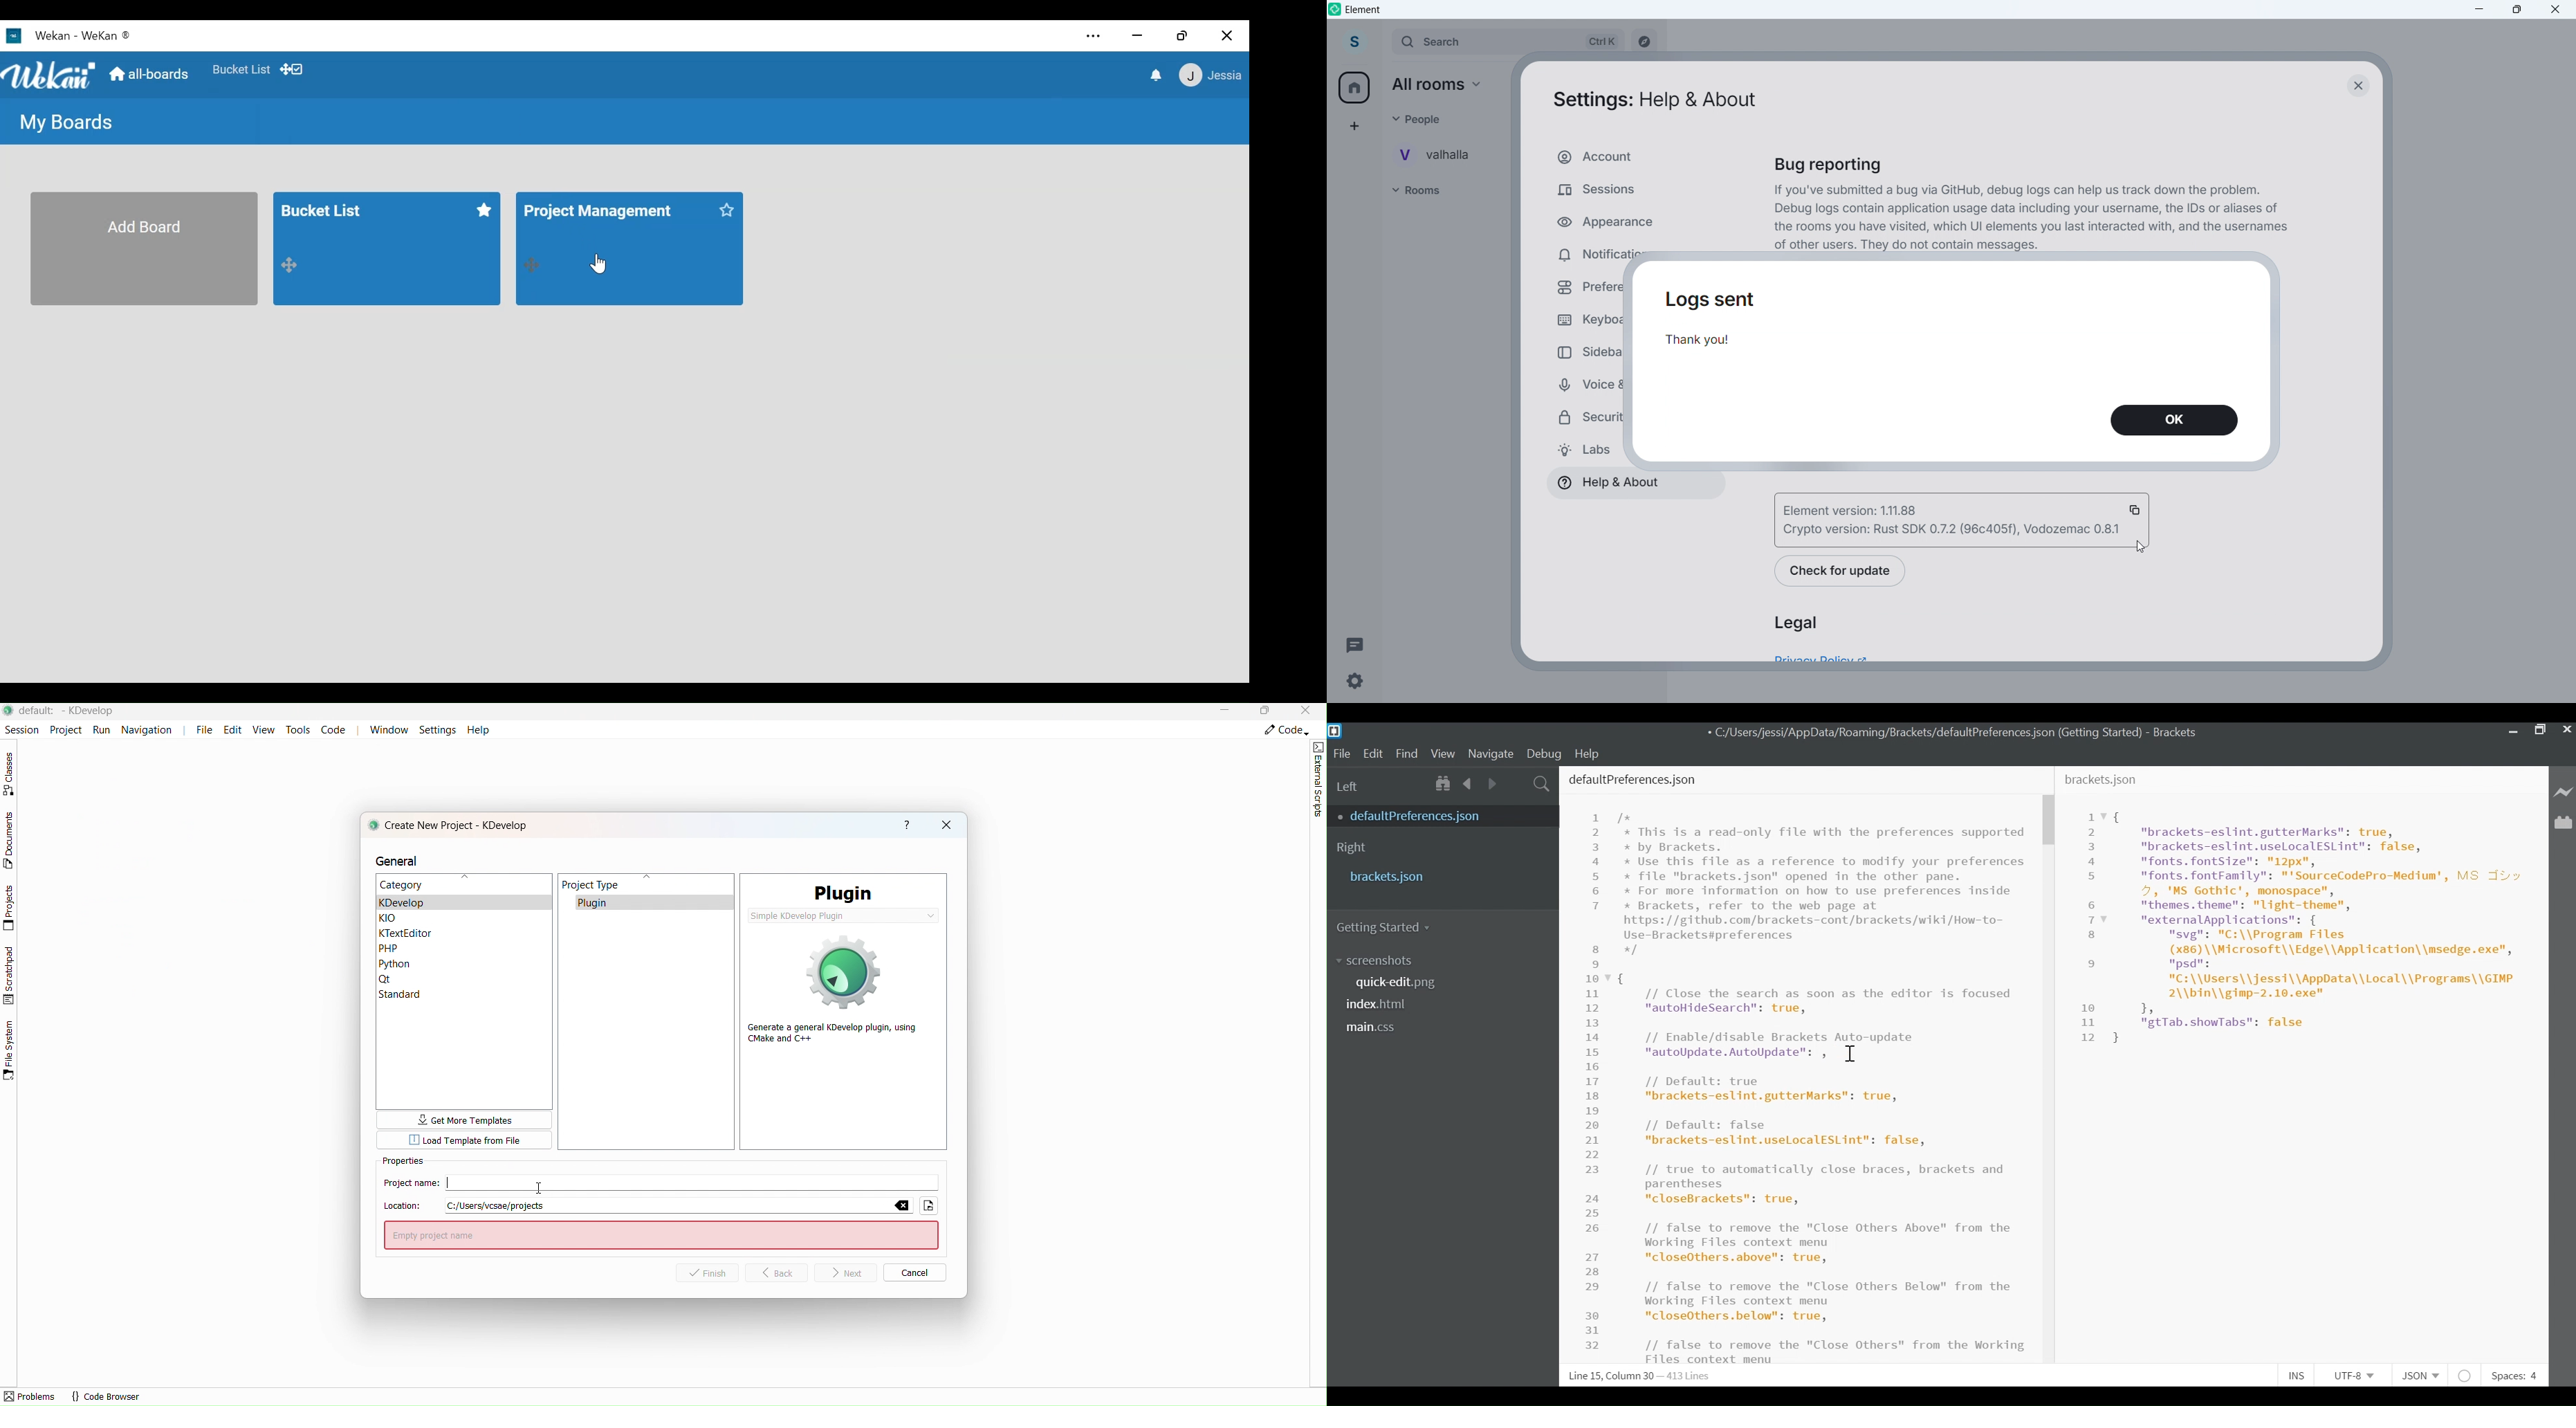 The image size is (2576, 1428). I want to click on Appearance , so click(1623, 219).